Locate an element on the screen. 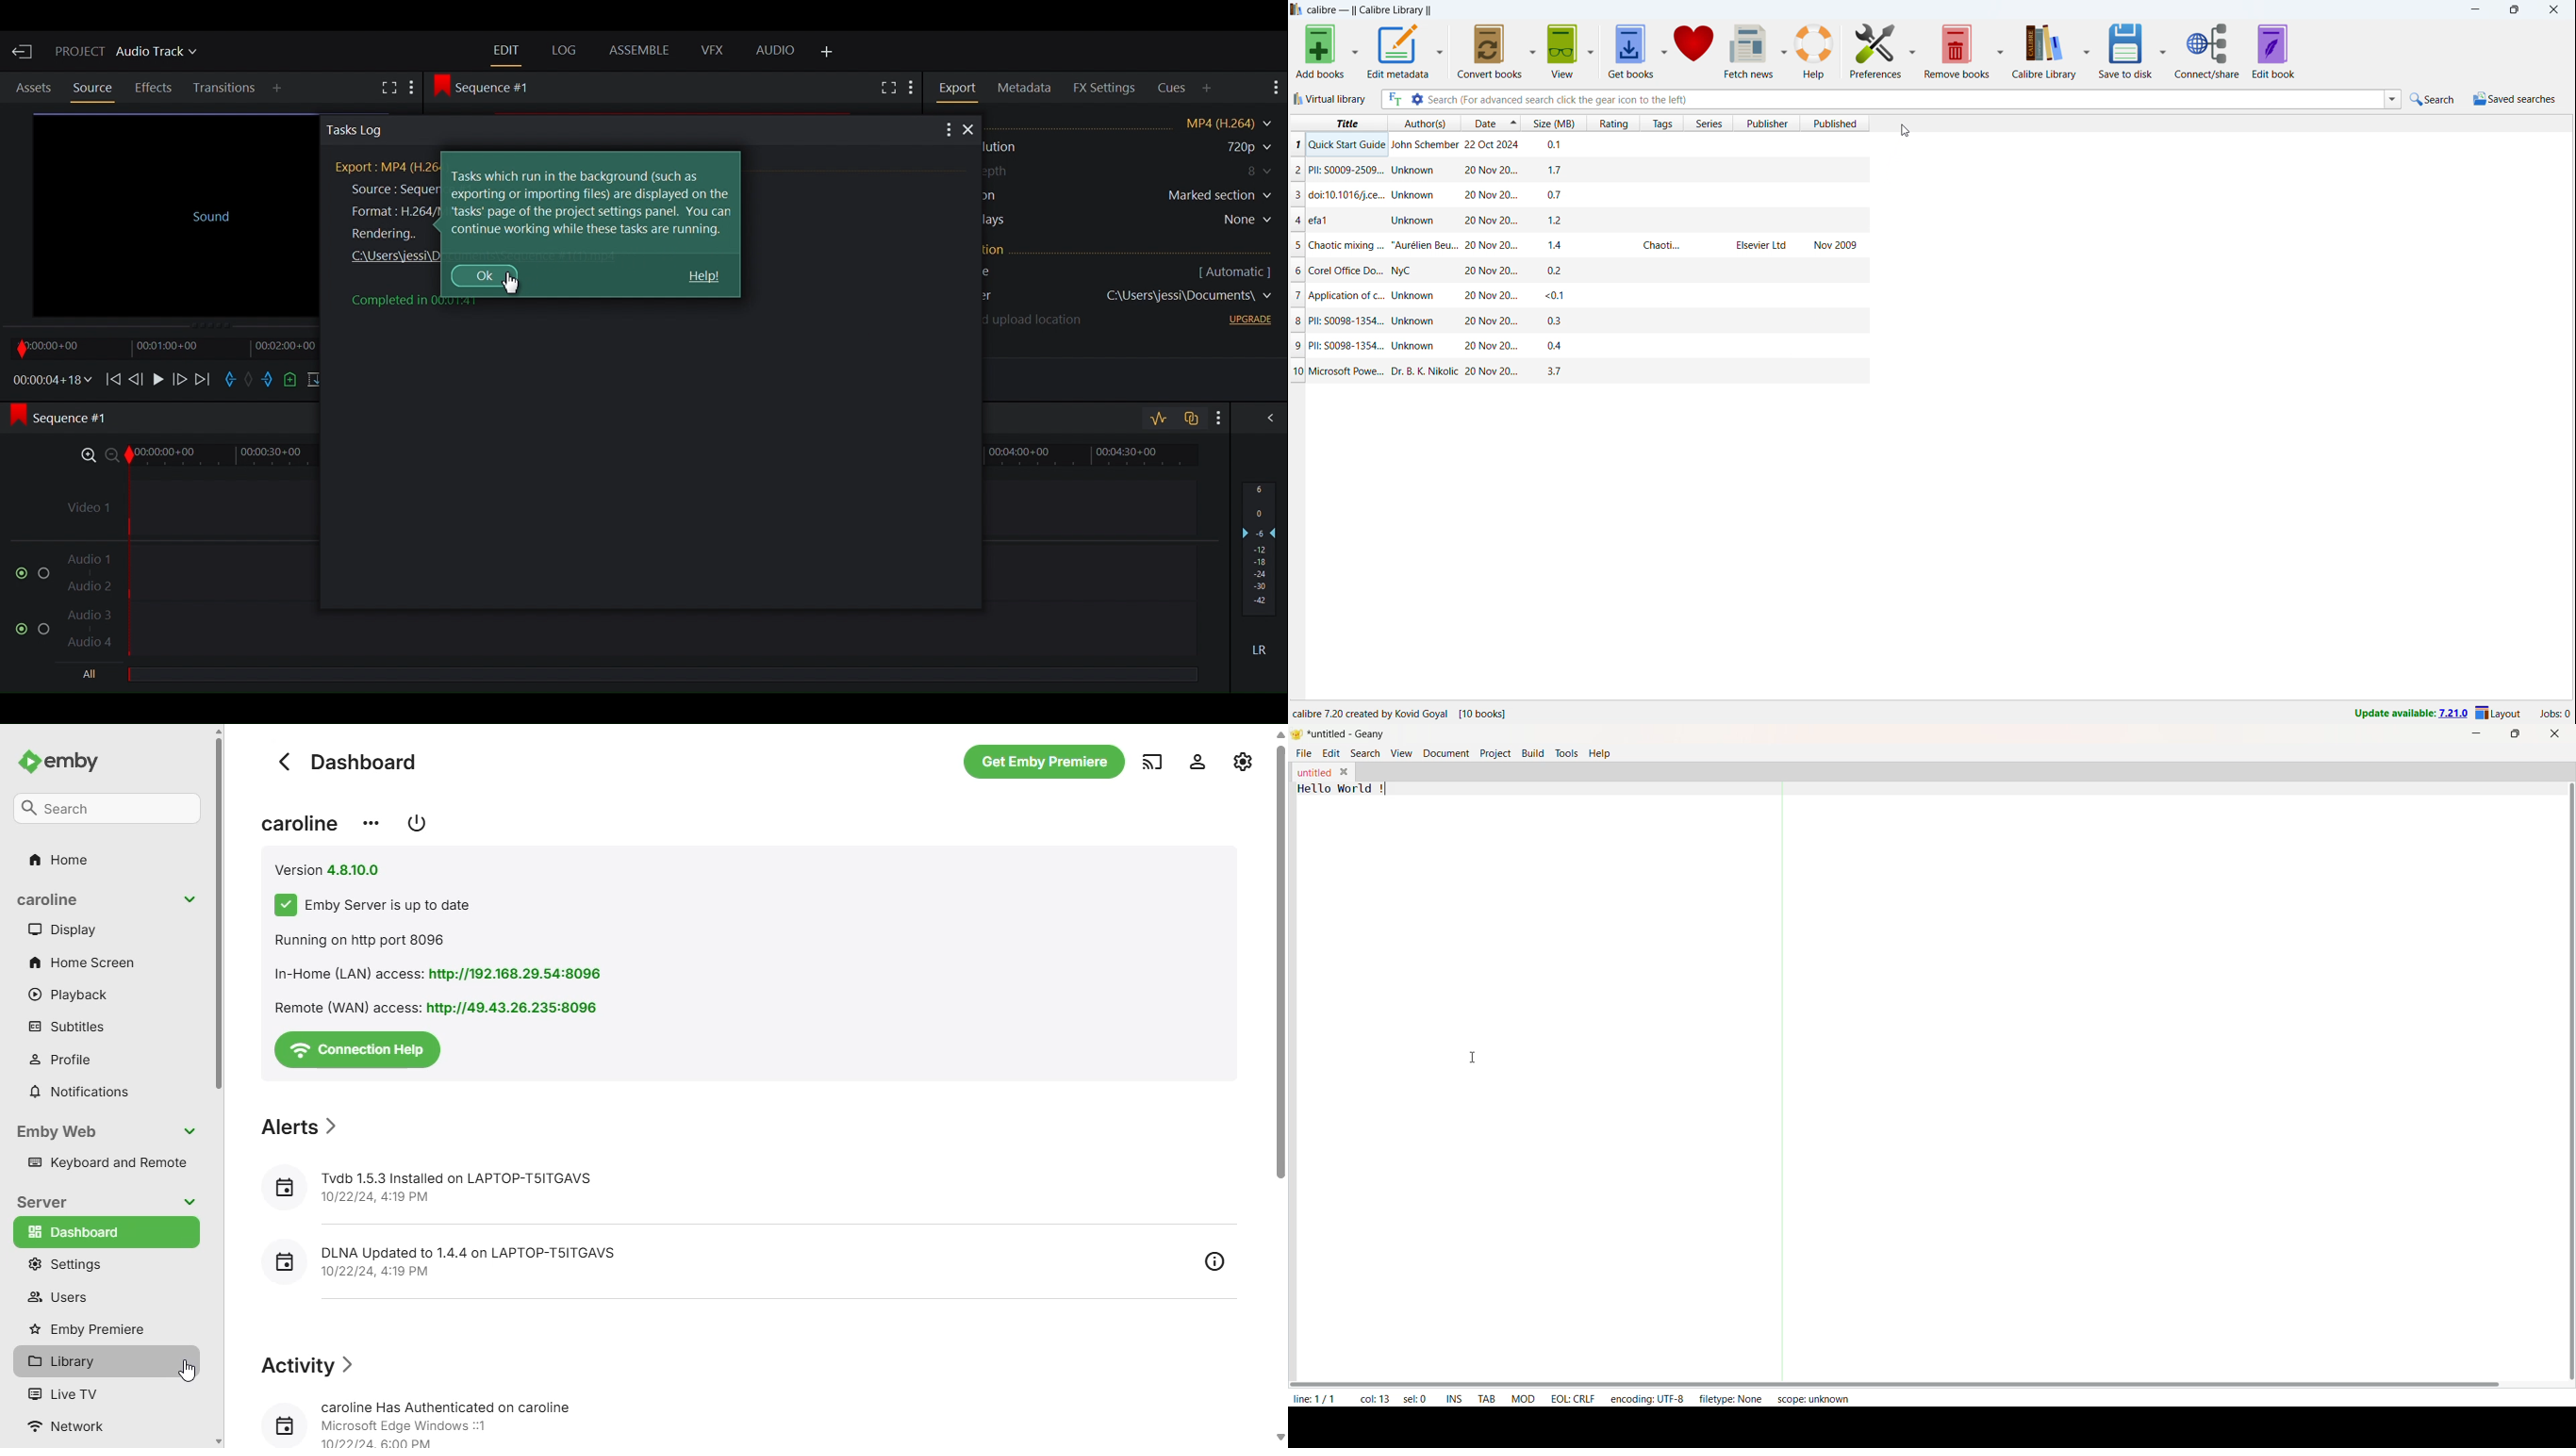 The height and width of the screenshot is (1456, 2576). 0/ Microsoft Powe... Dr. B. K. Nikolic 20 Nov 20... 37 is located at coordinates (1578, 372).